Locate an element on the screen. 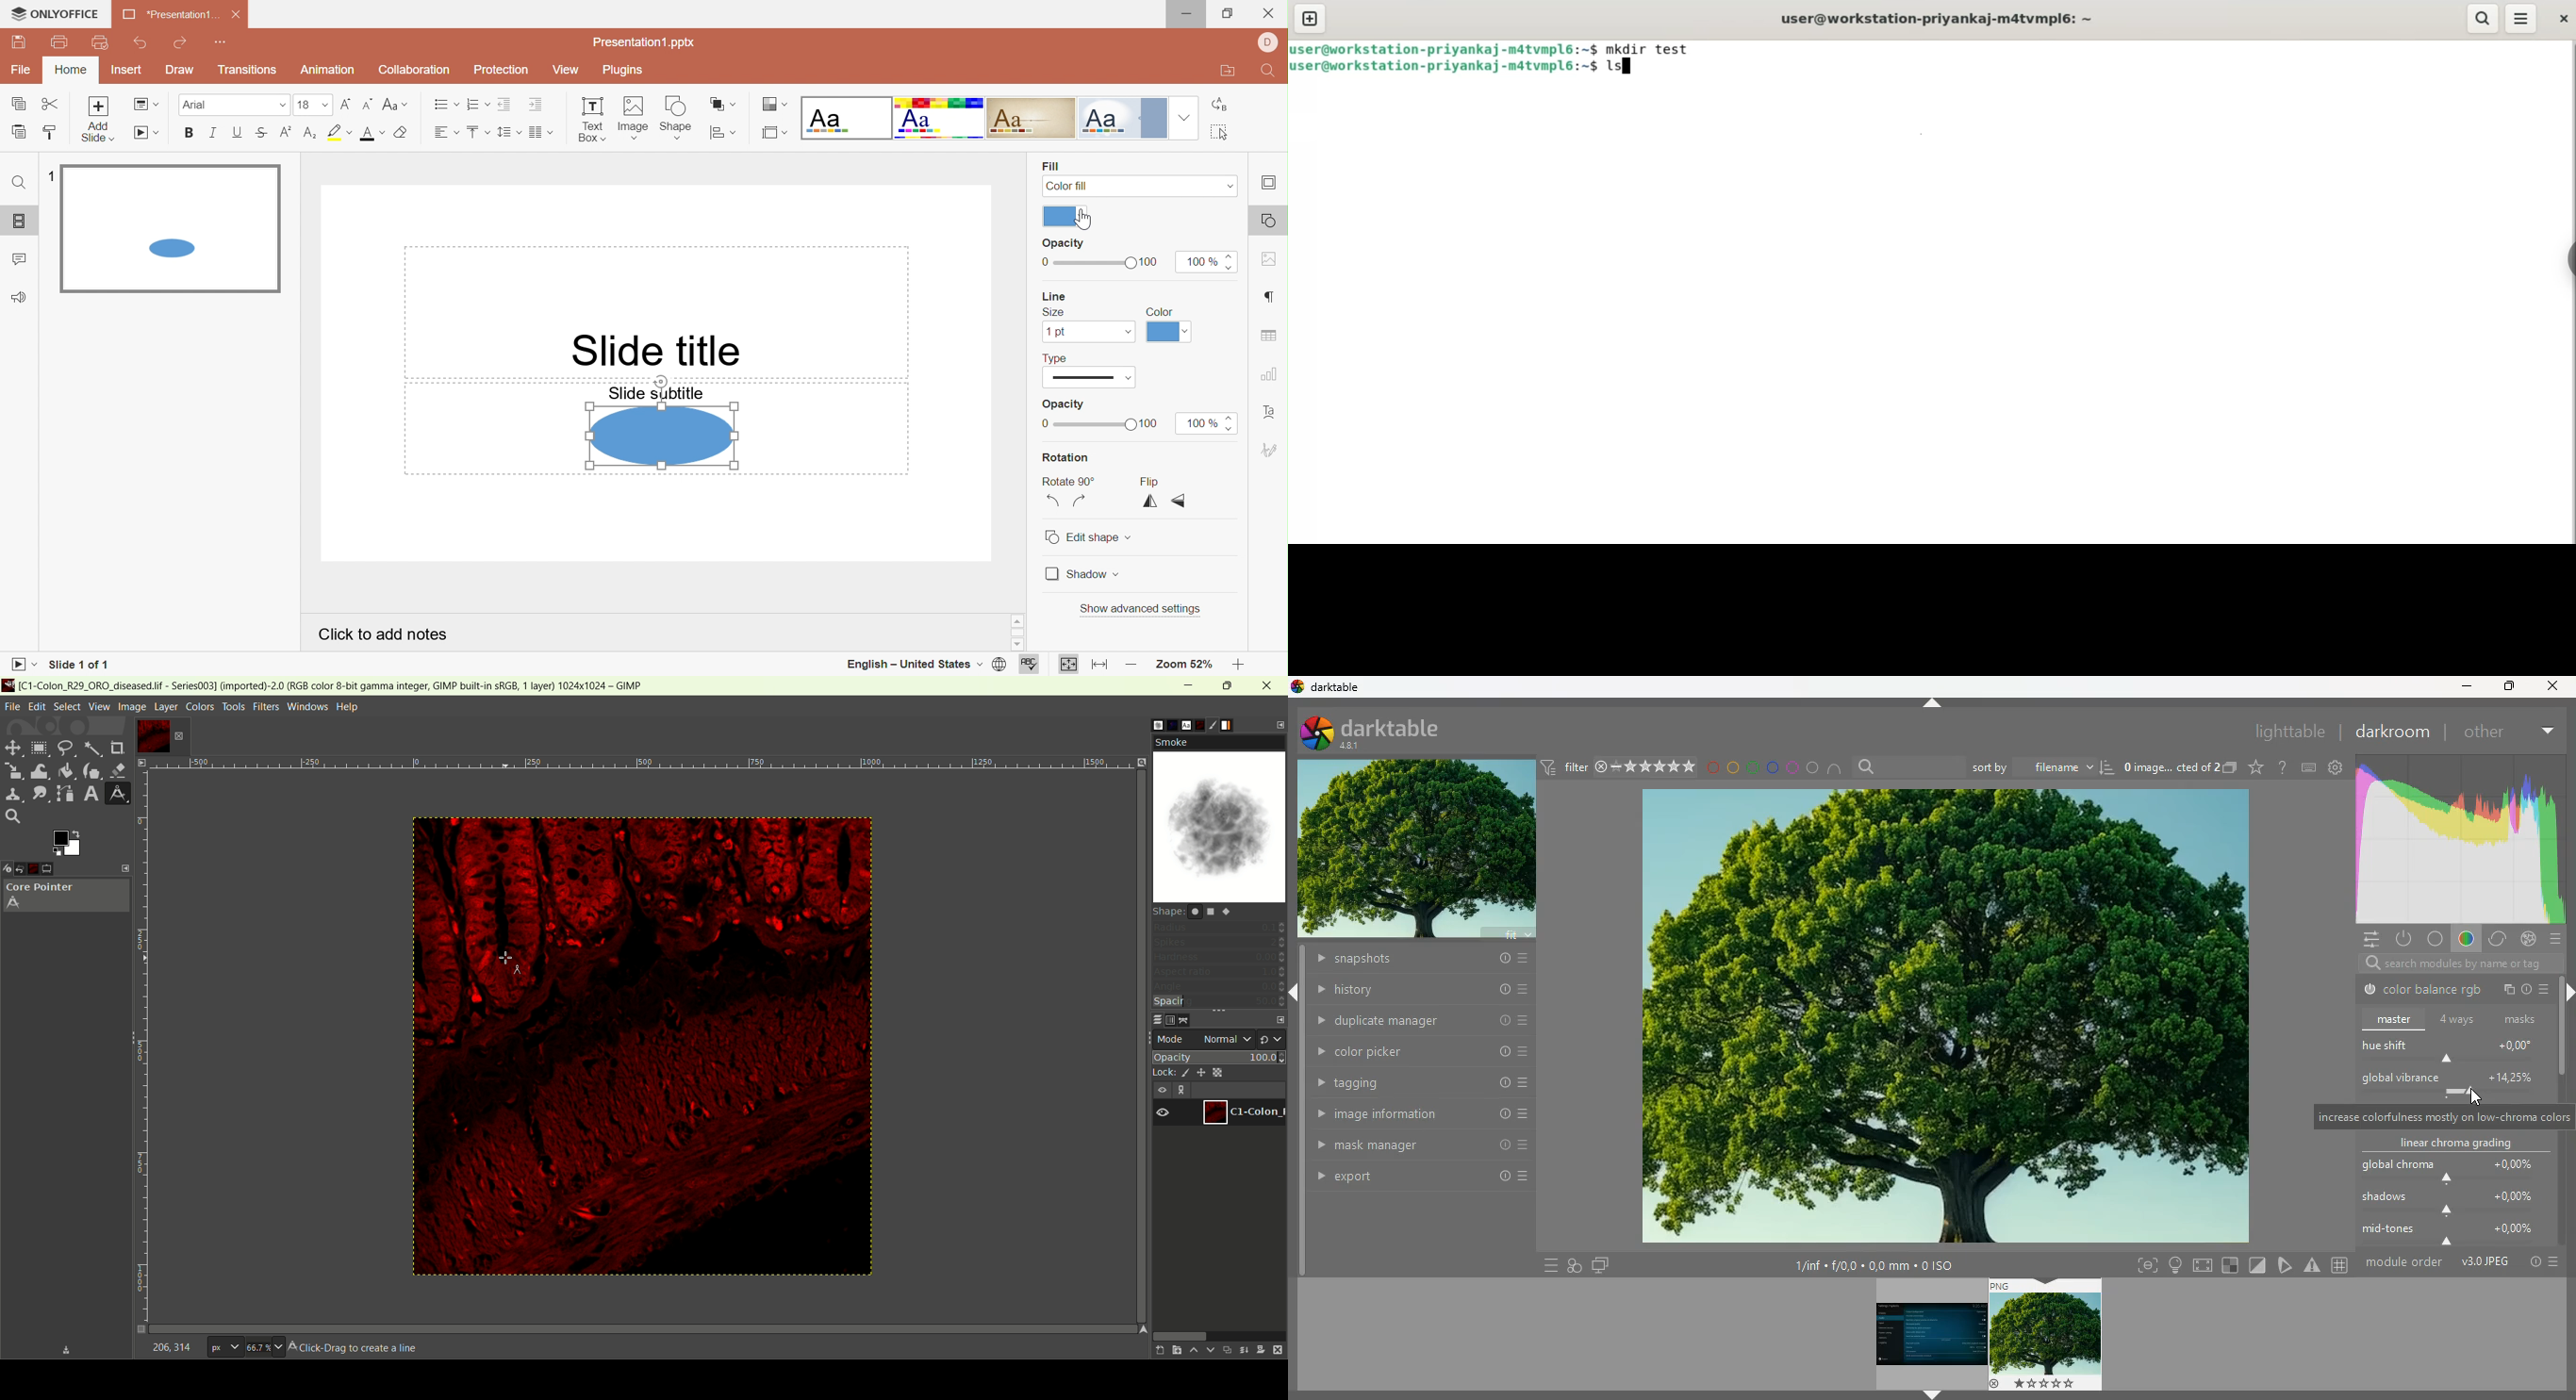  Shape is located at coordinates (676, 118).